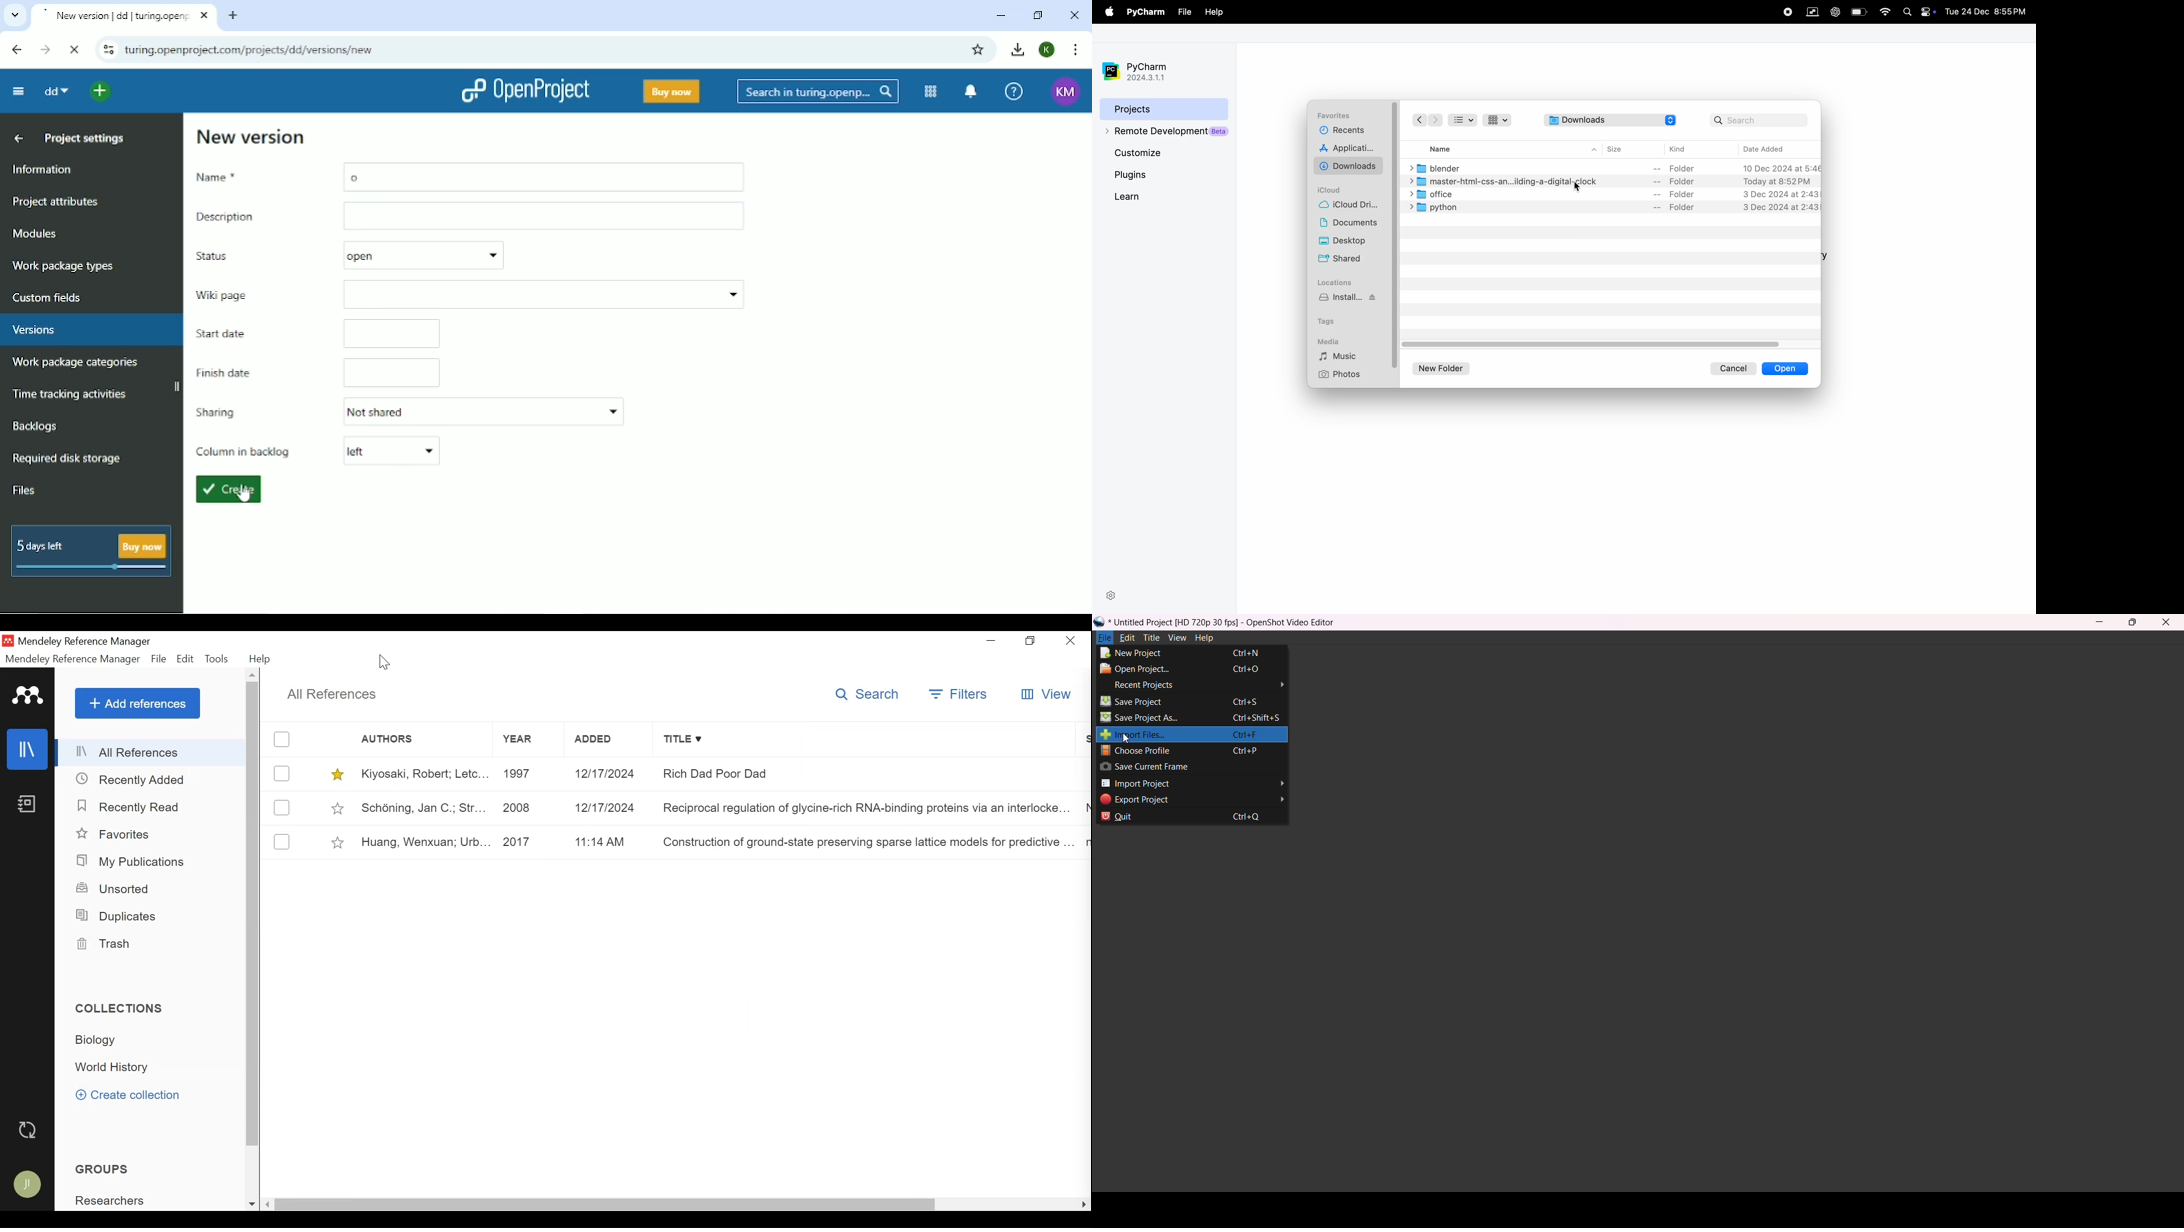  Describe the element at coordinates (468, 294) in the screenshot. I see `Wiki page` at that location.